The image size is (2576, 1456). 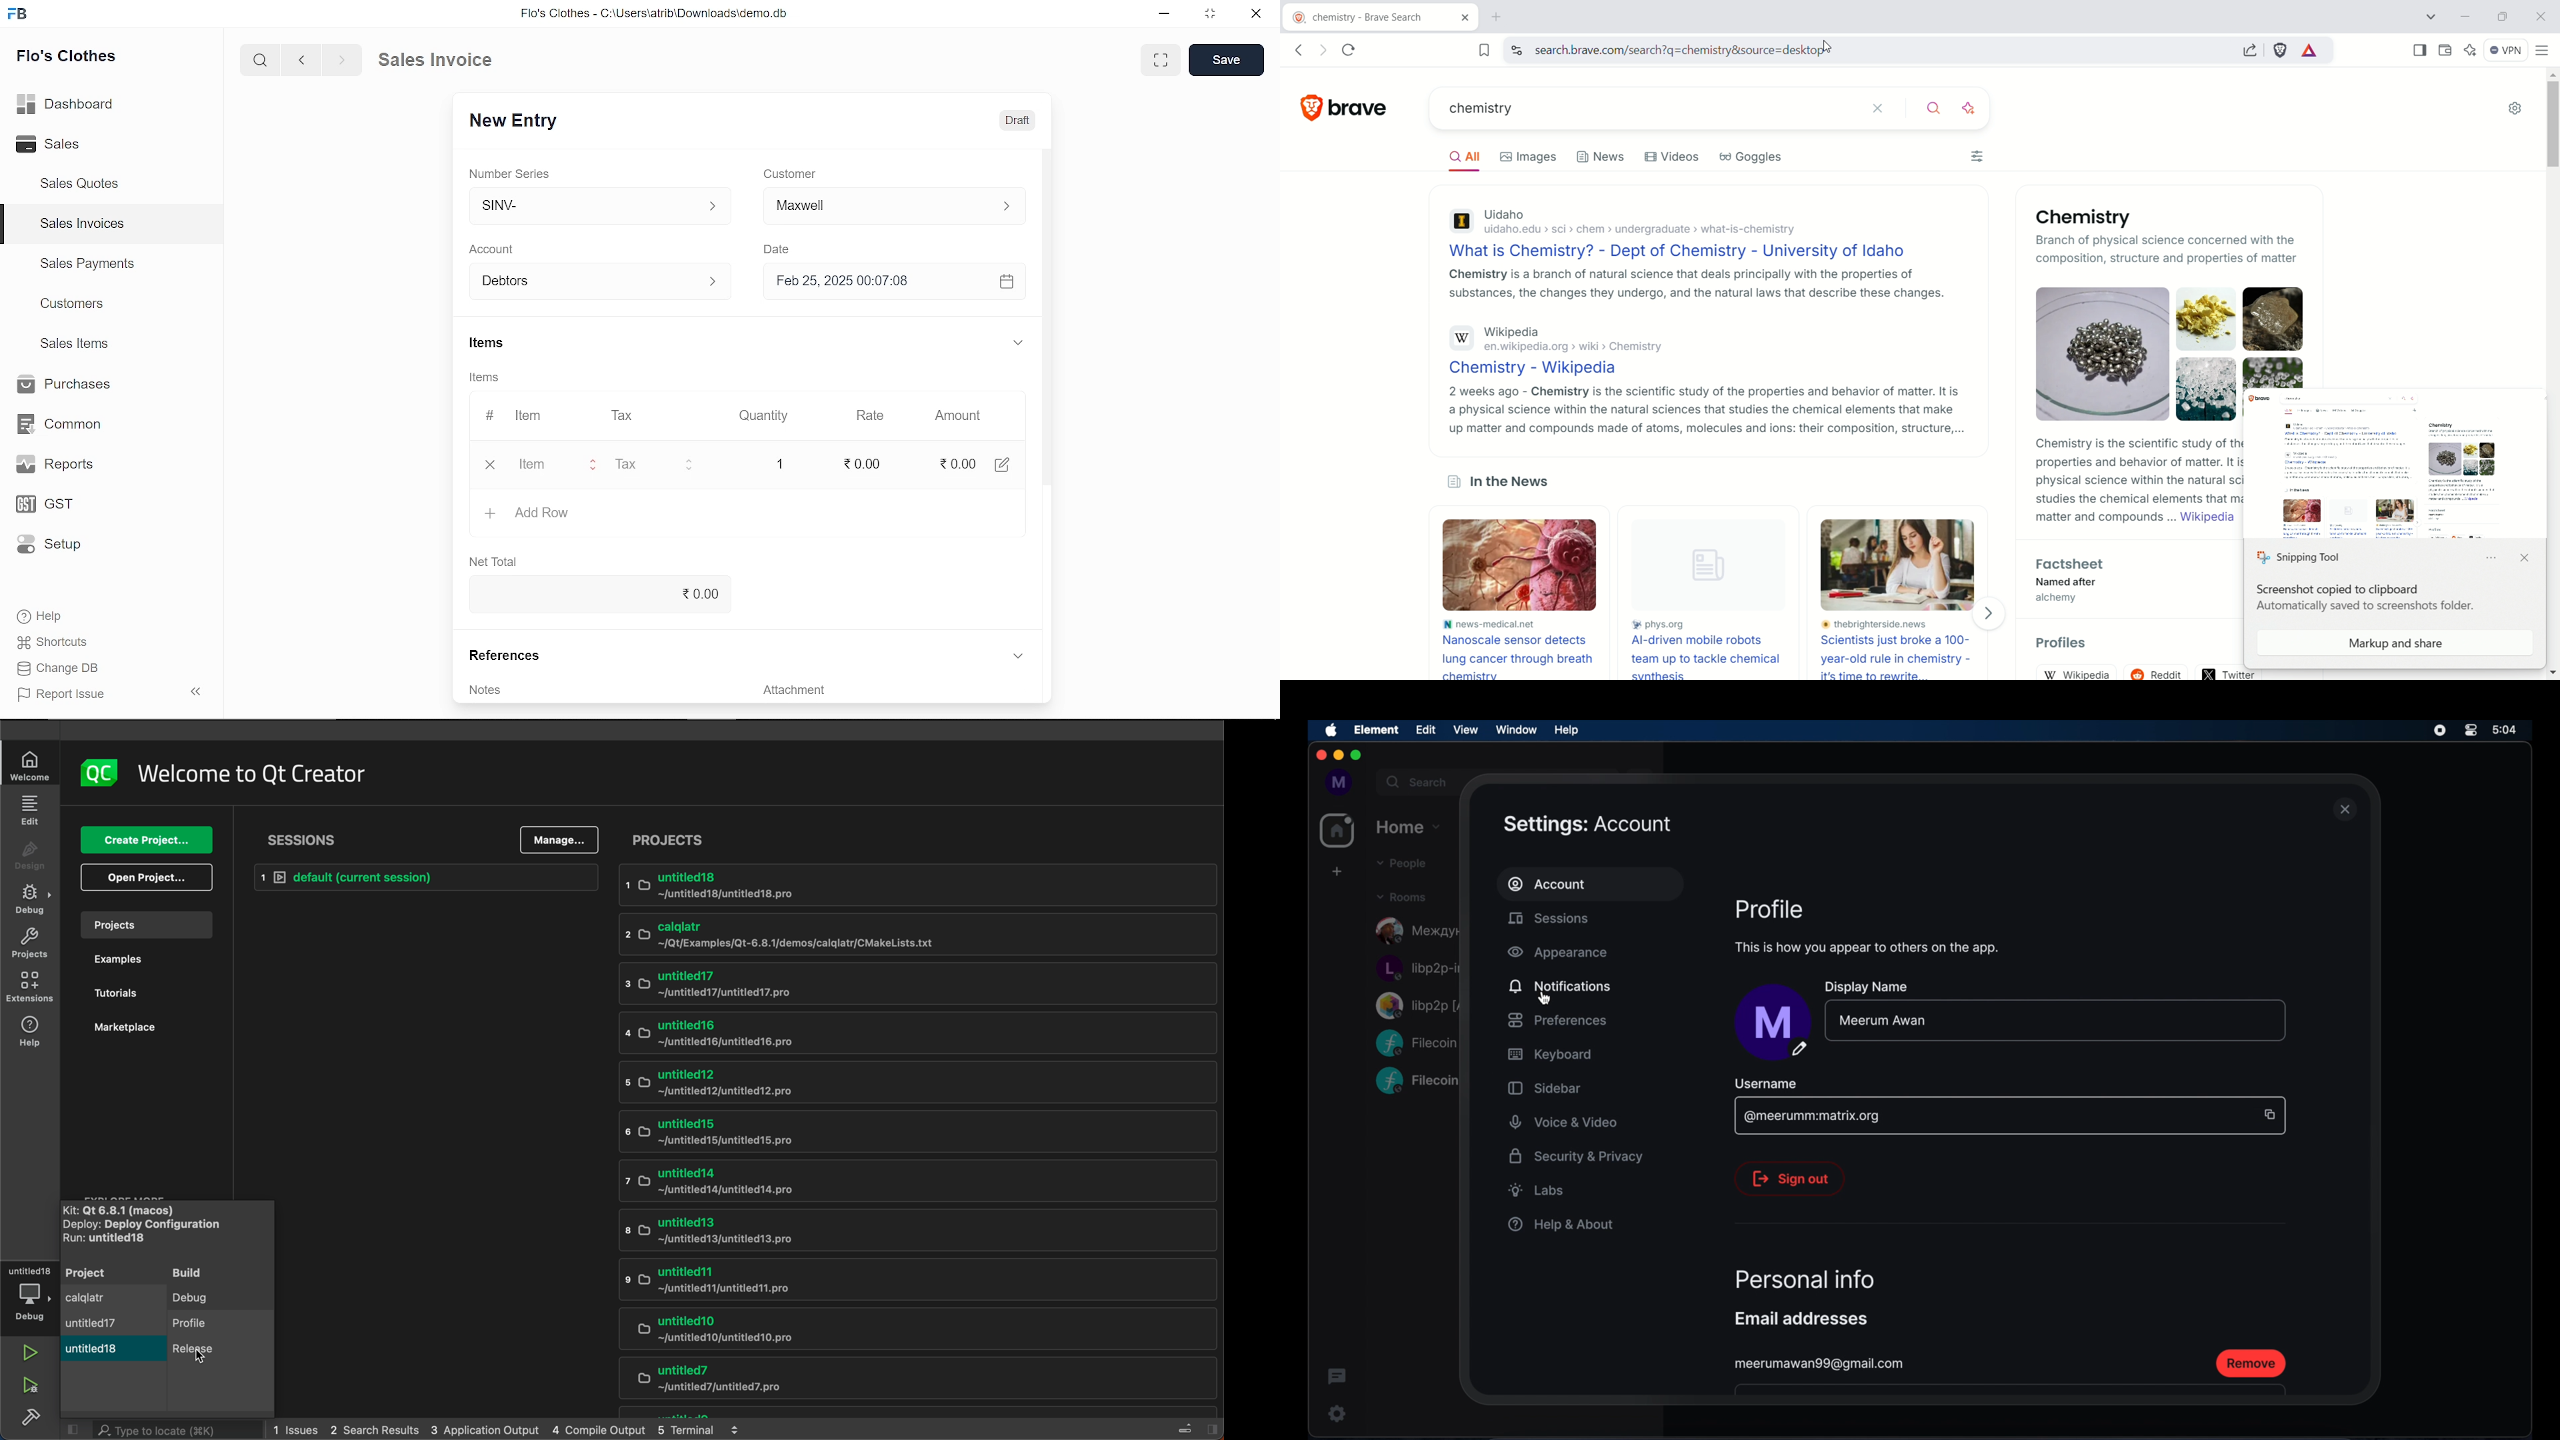 I want to click on Images, so click(x=1535, y=157).